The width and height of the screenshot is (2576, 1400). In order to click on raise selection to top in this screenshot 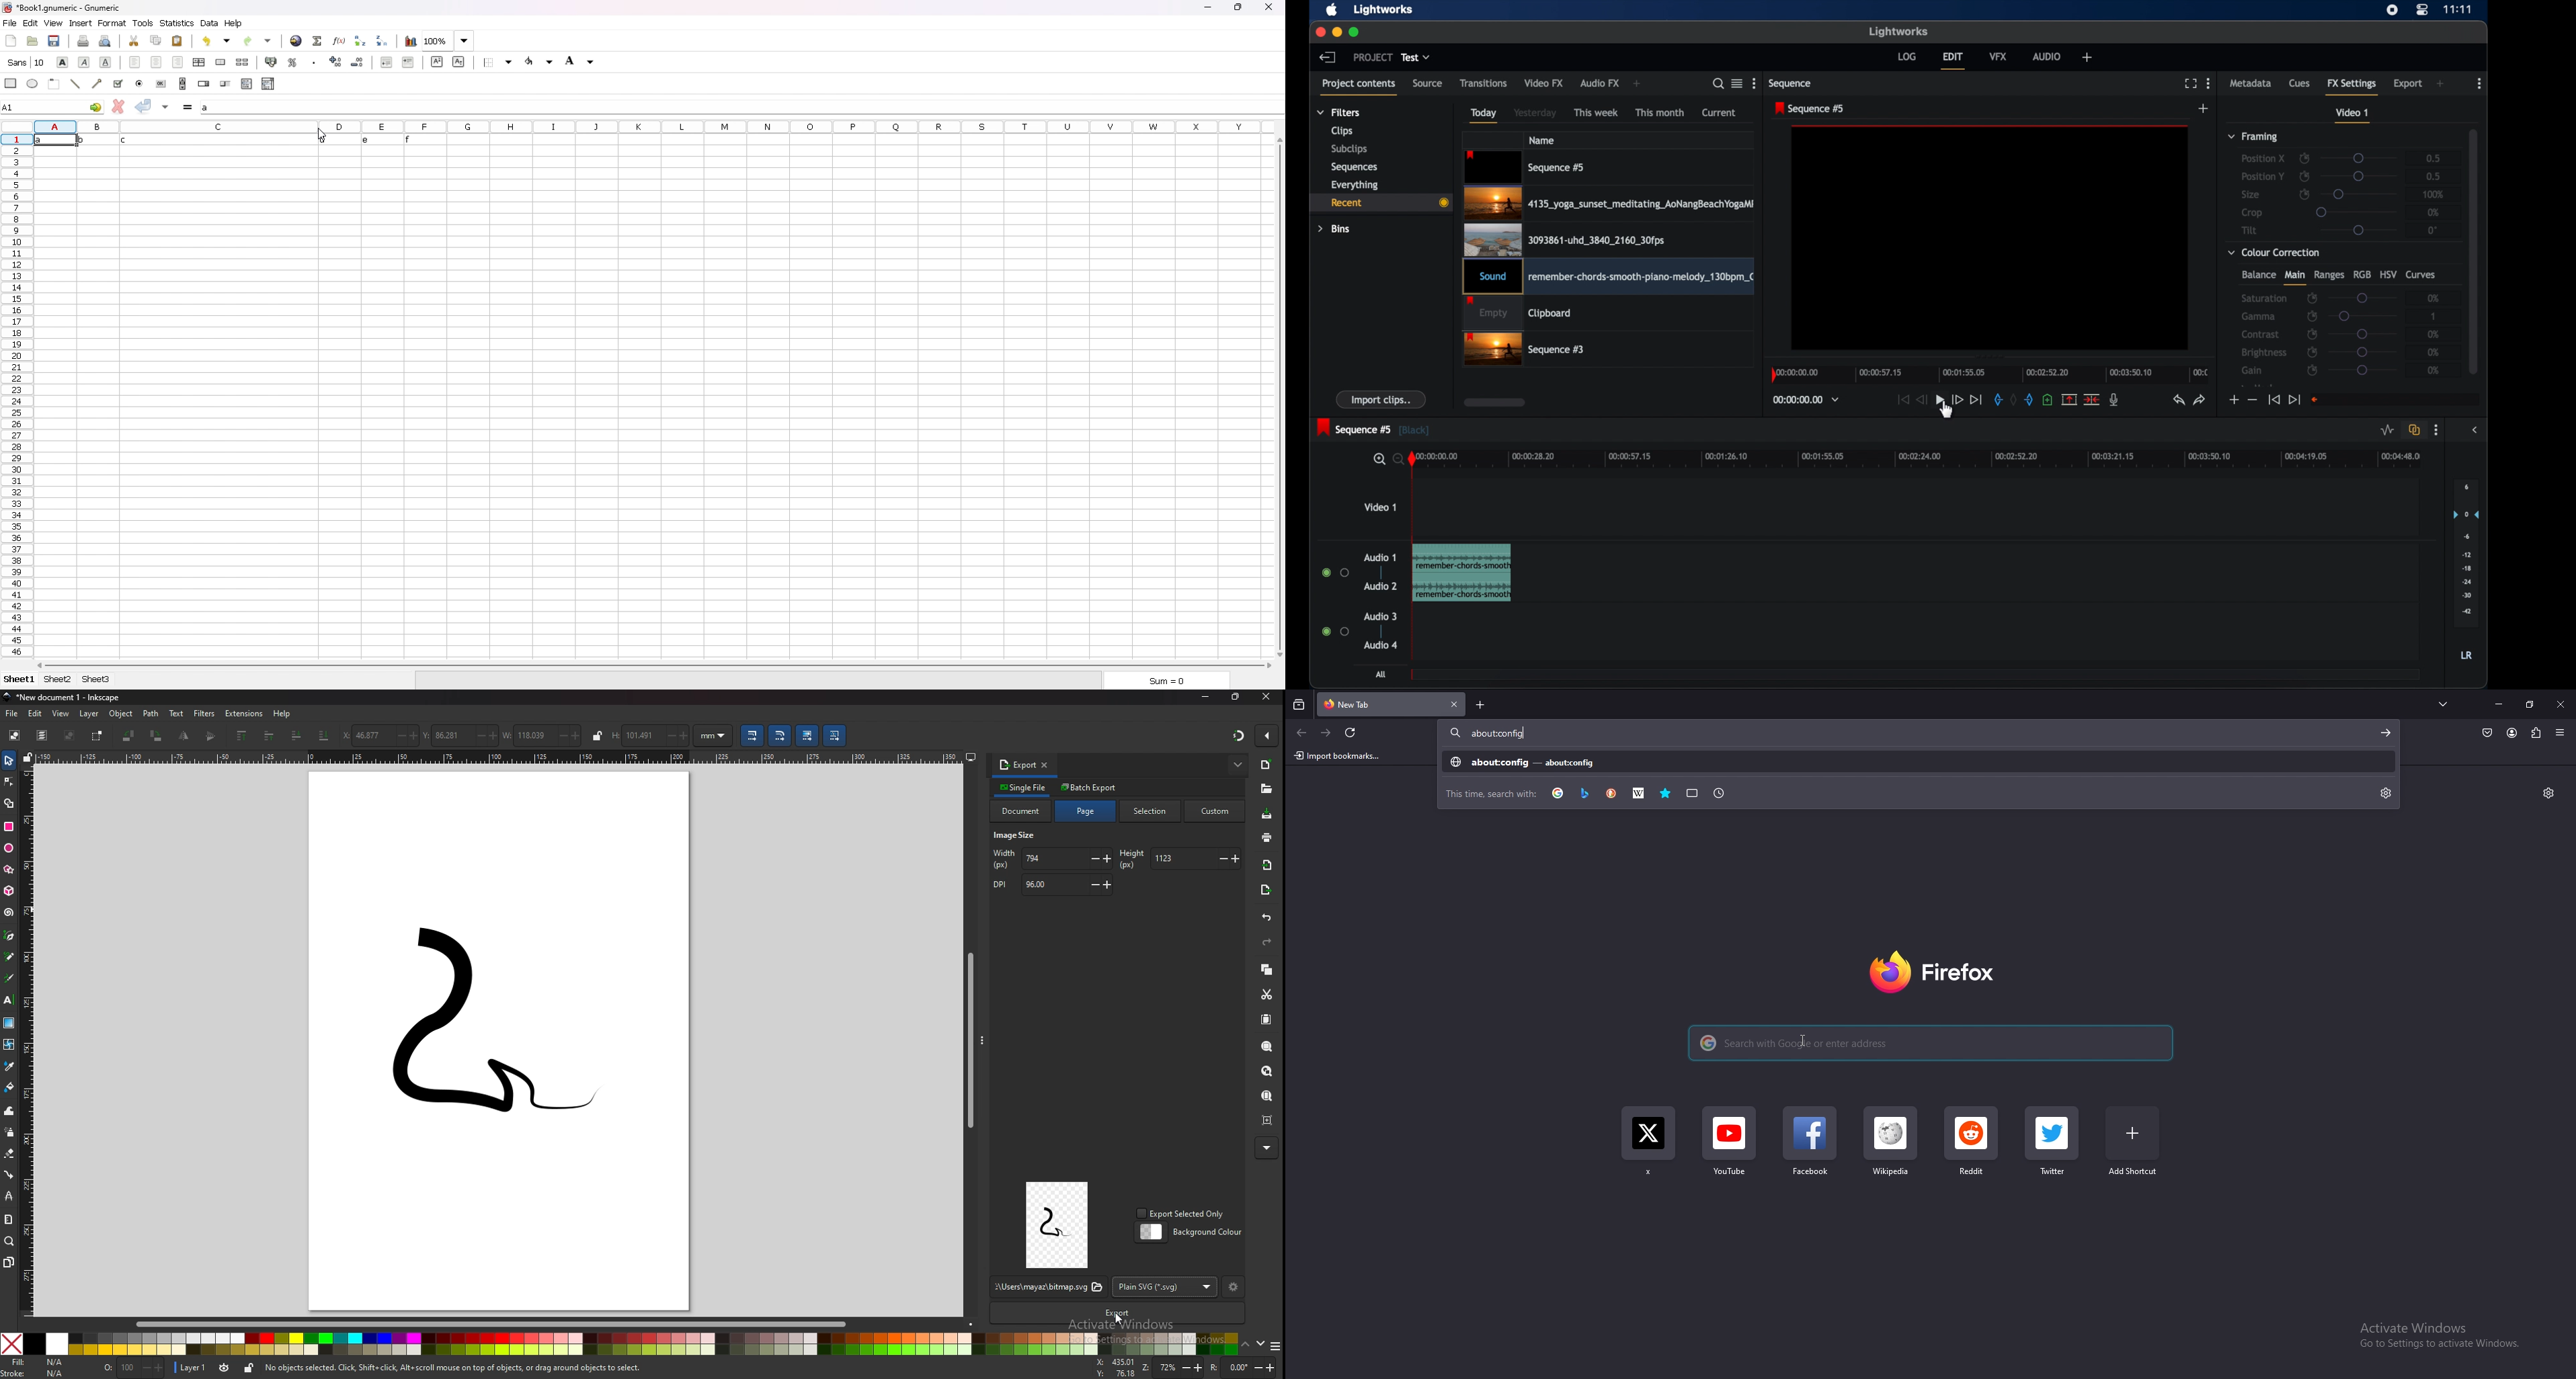, I will do `click(242, 736)`.